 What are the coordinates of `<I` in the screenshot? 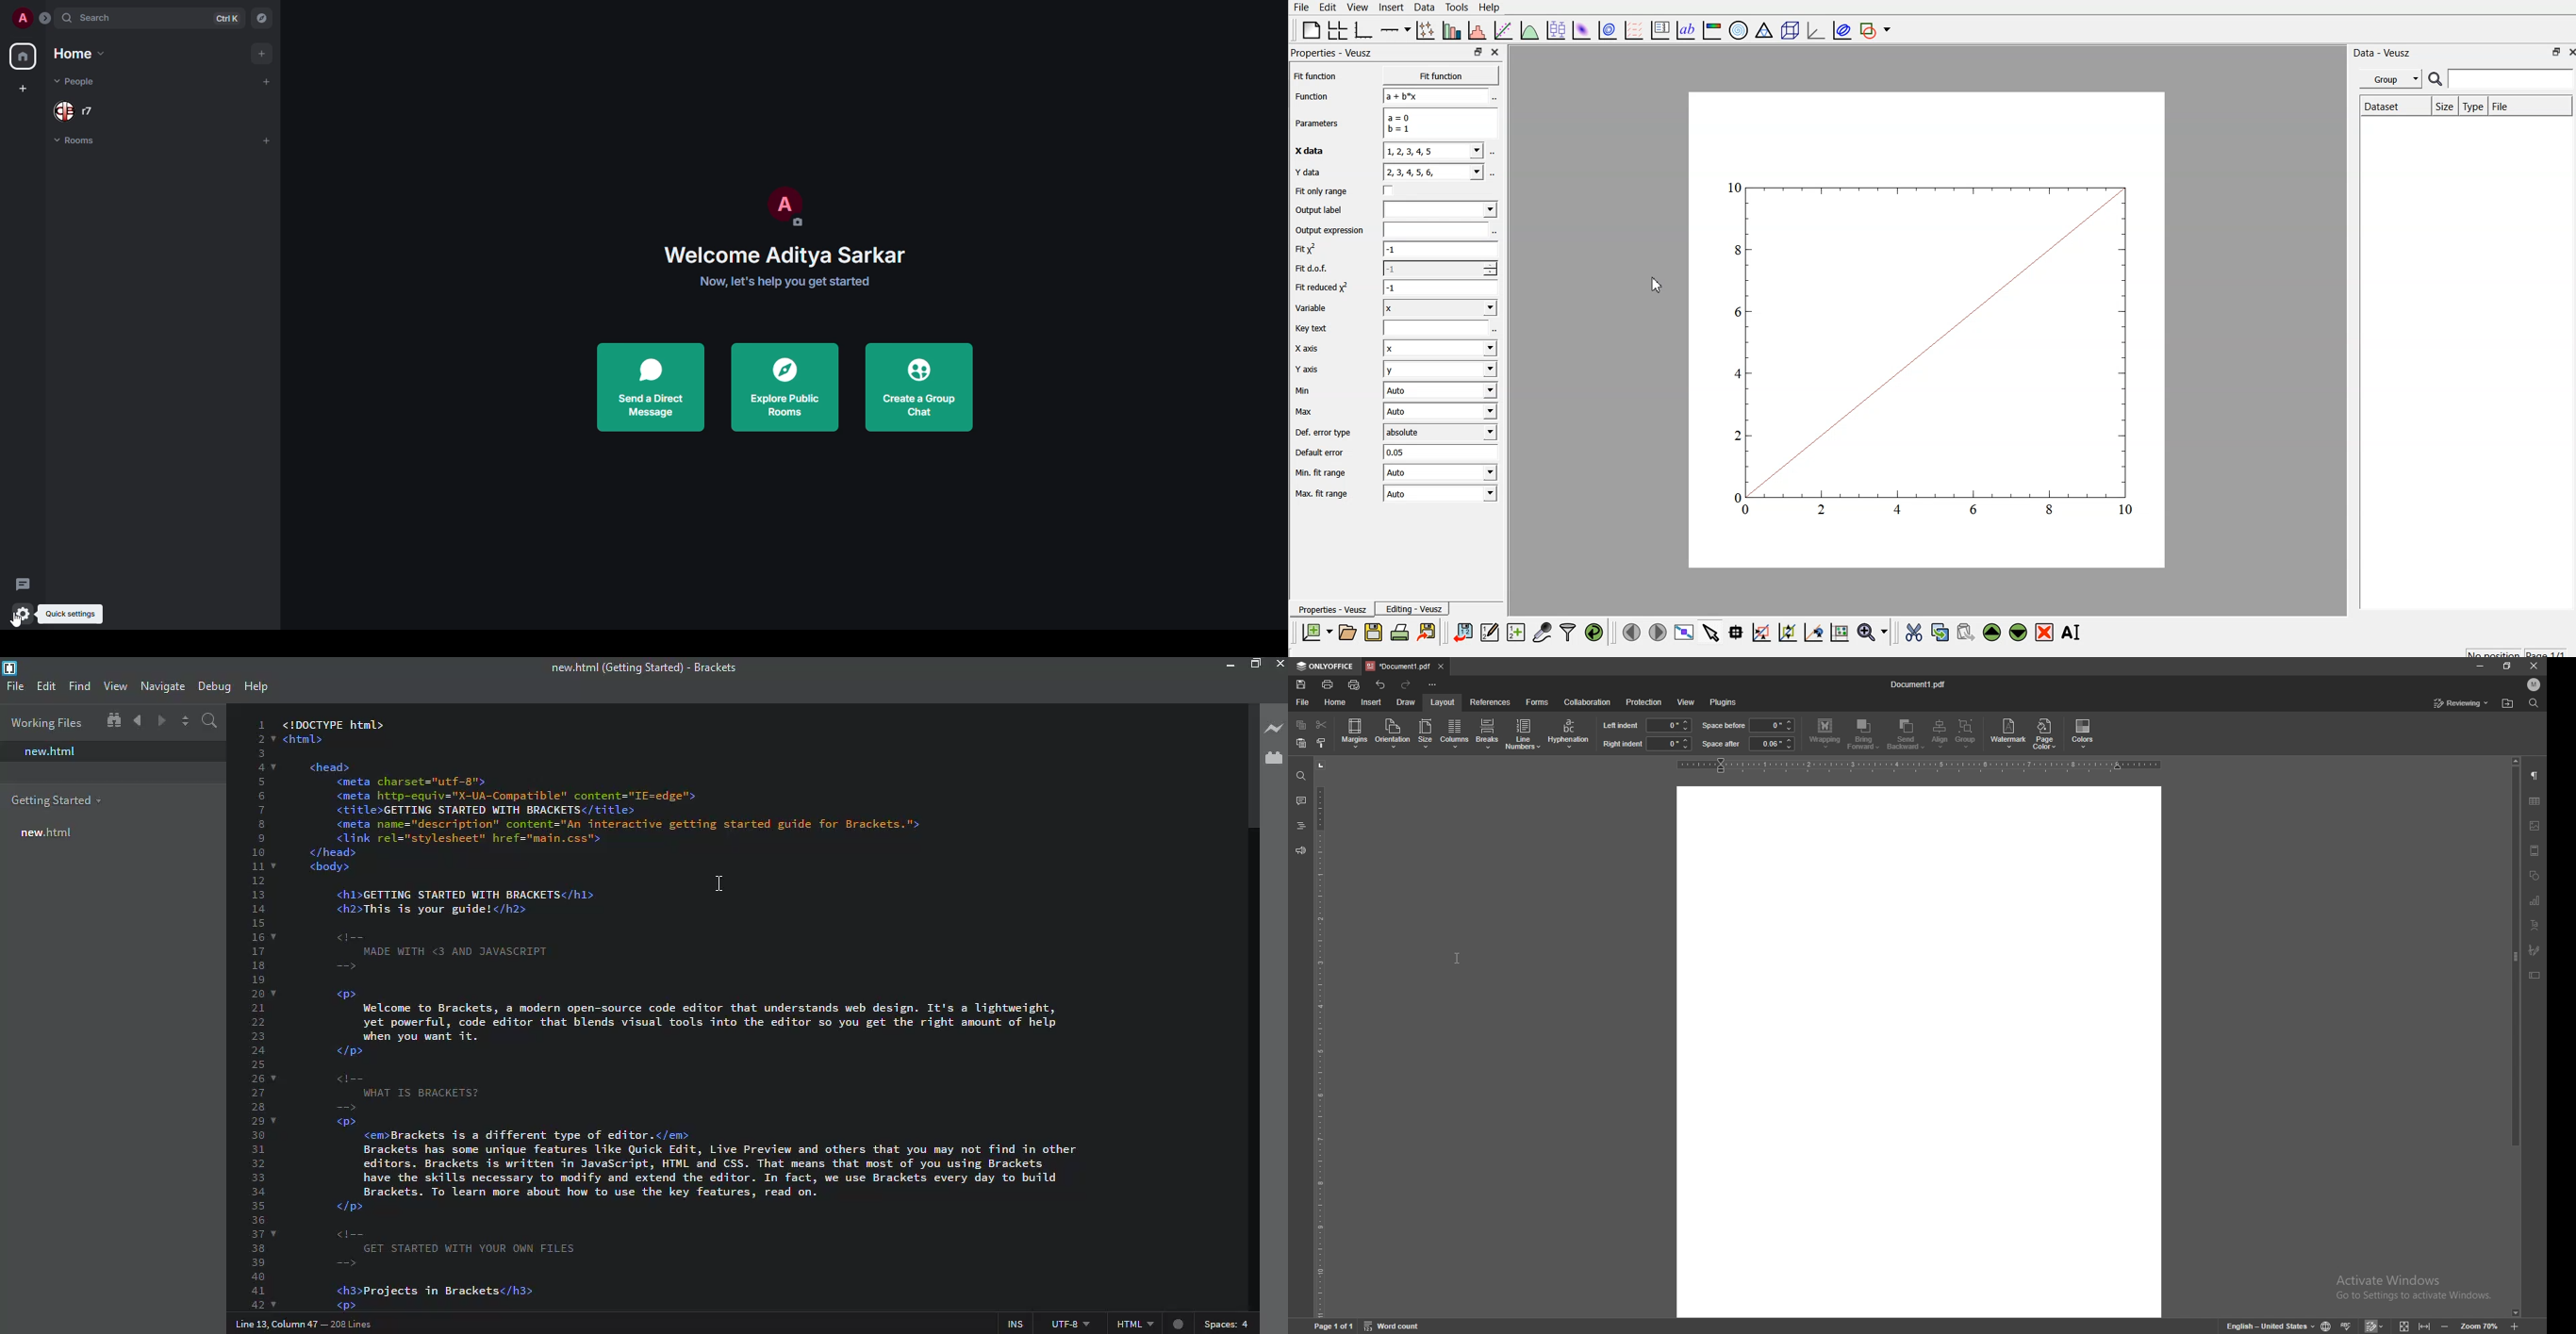 It's located at (1439, 309).